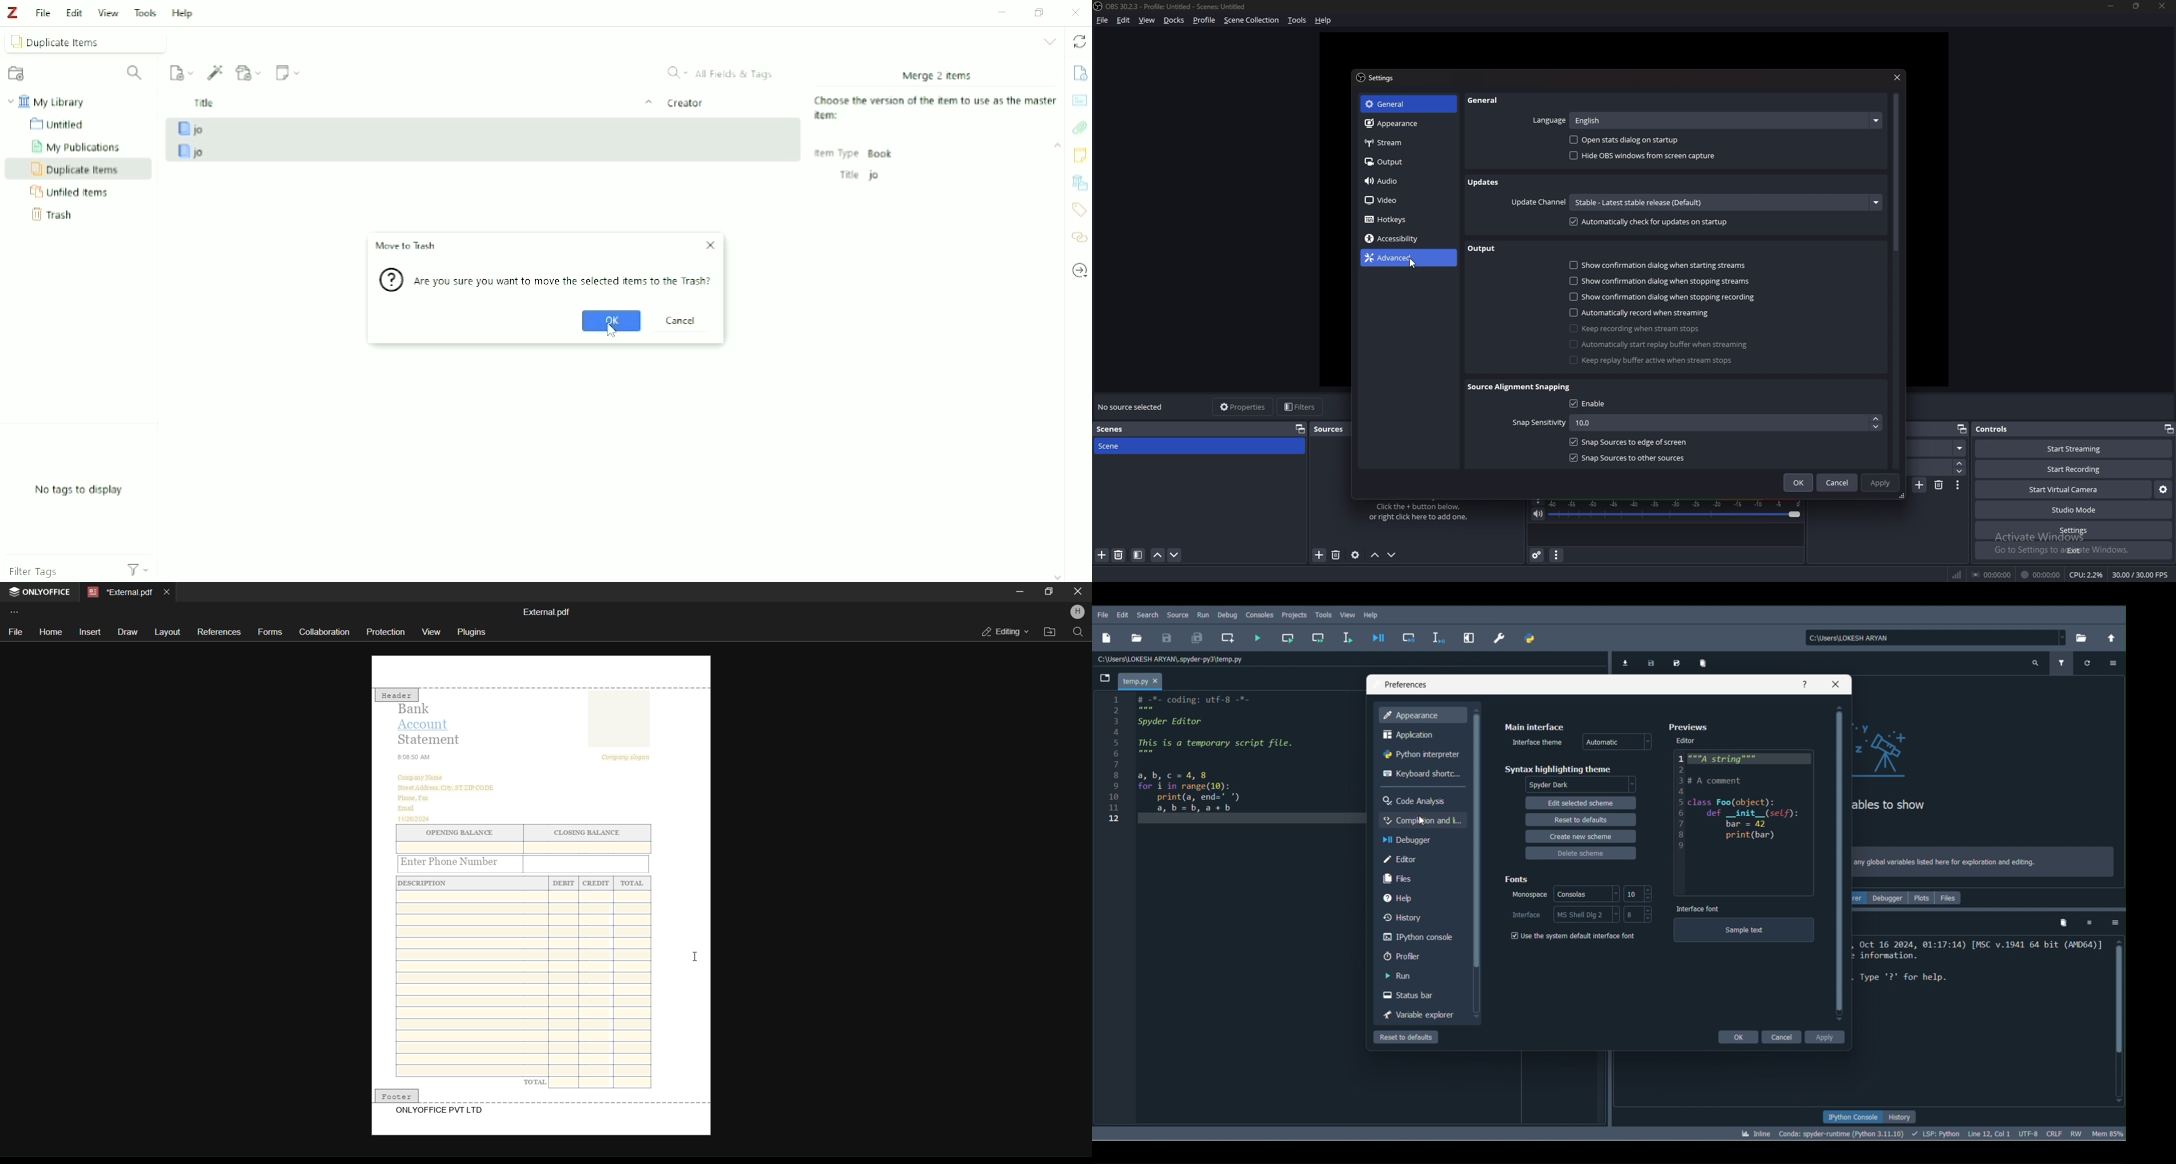  I want to click on Update channel, so click(1540, 203).